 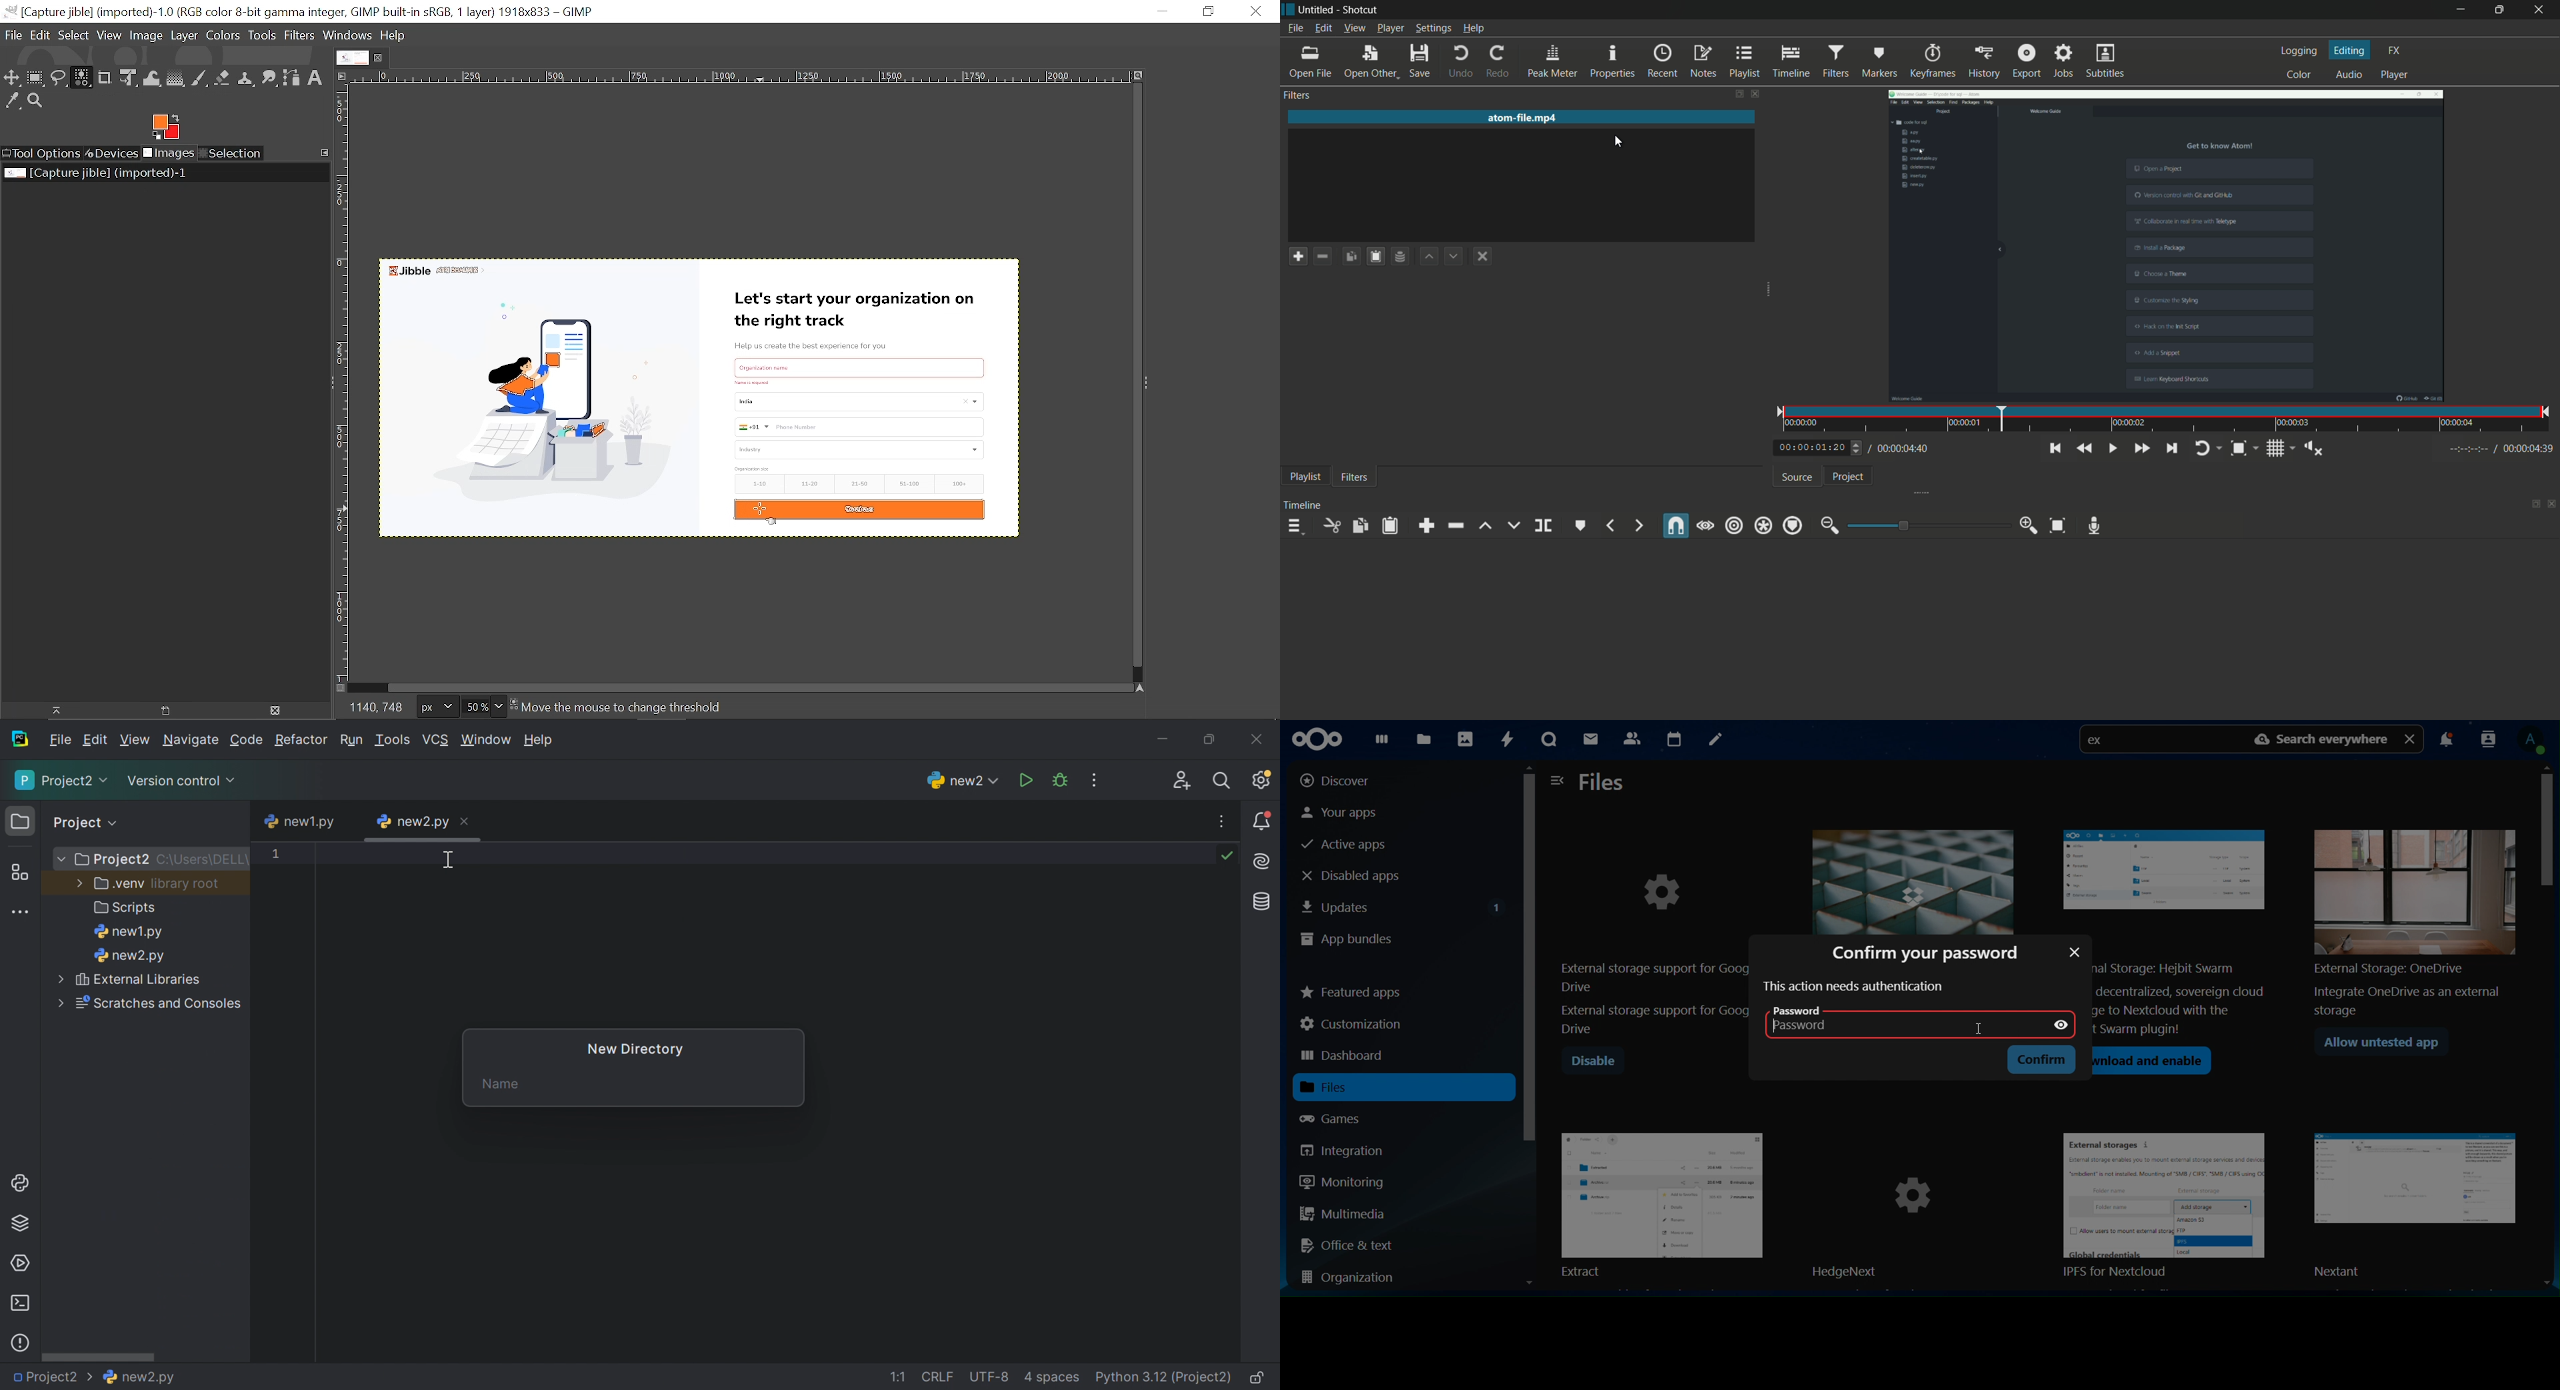 I want to click on , so click(x=2501, y=449).